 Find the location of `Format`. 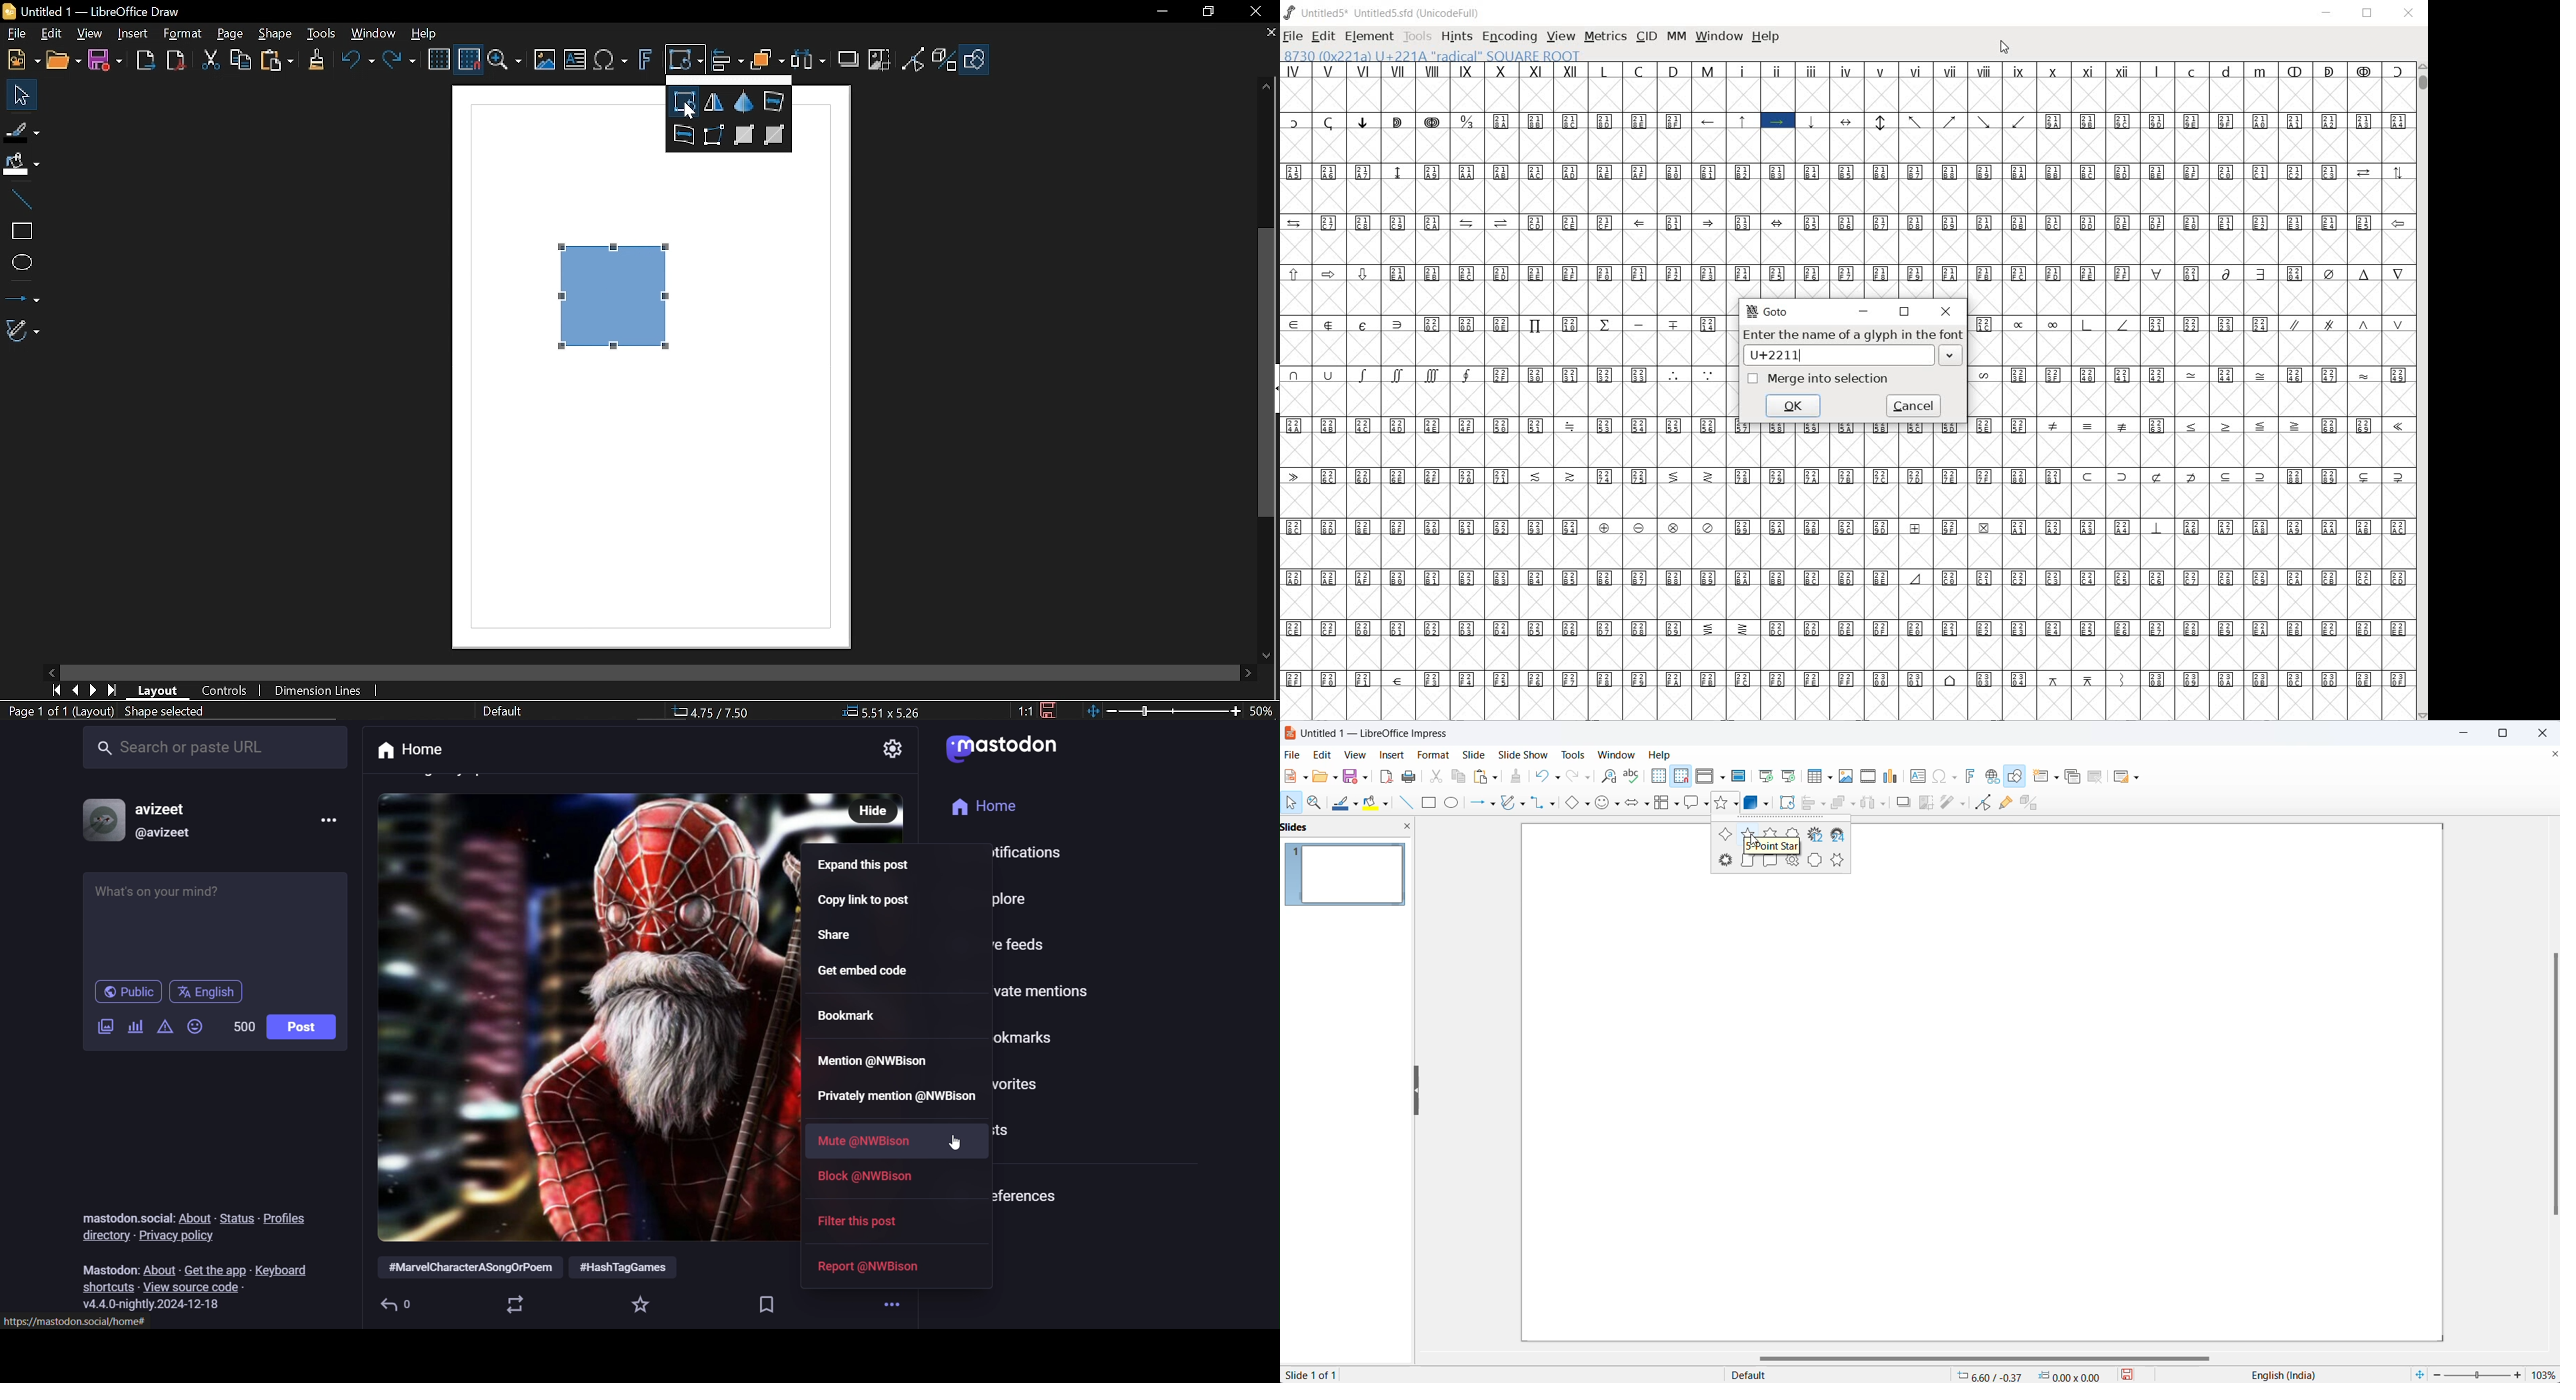

Format is located at coordinates (182, 34).